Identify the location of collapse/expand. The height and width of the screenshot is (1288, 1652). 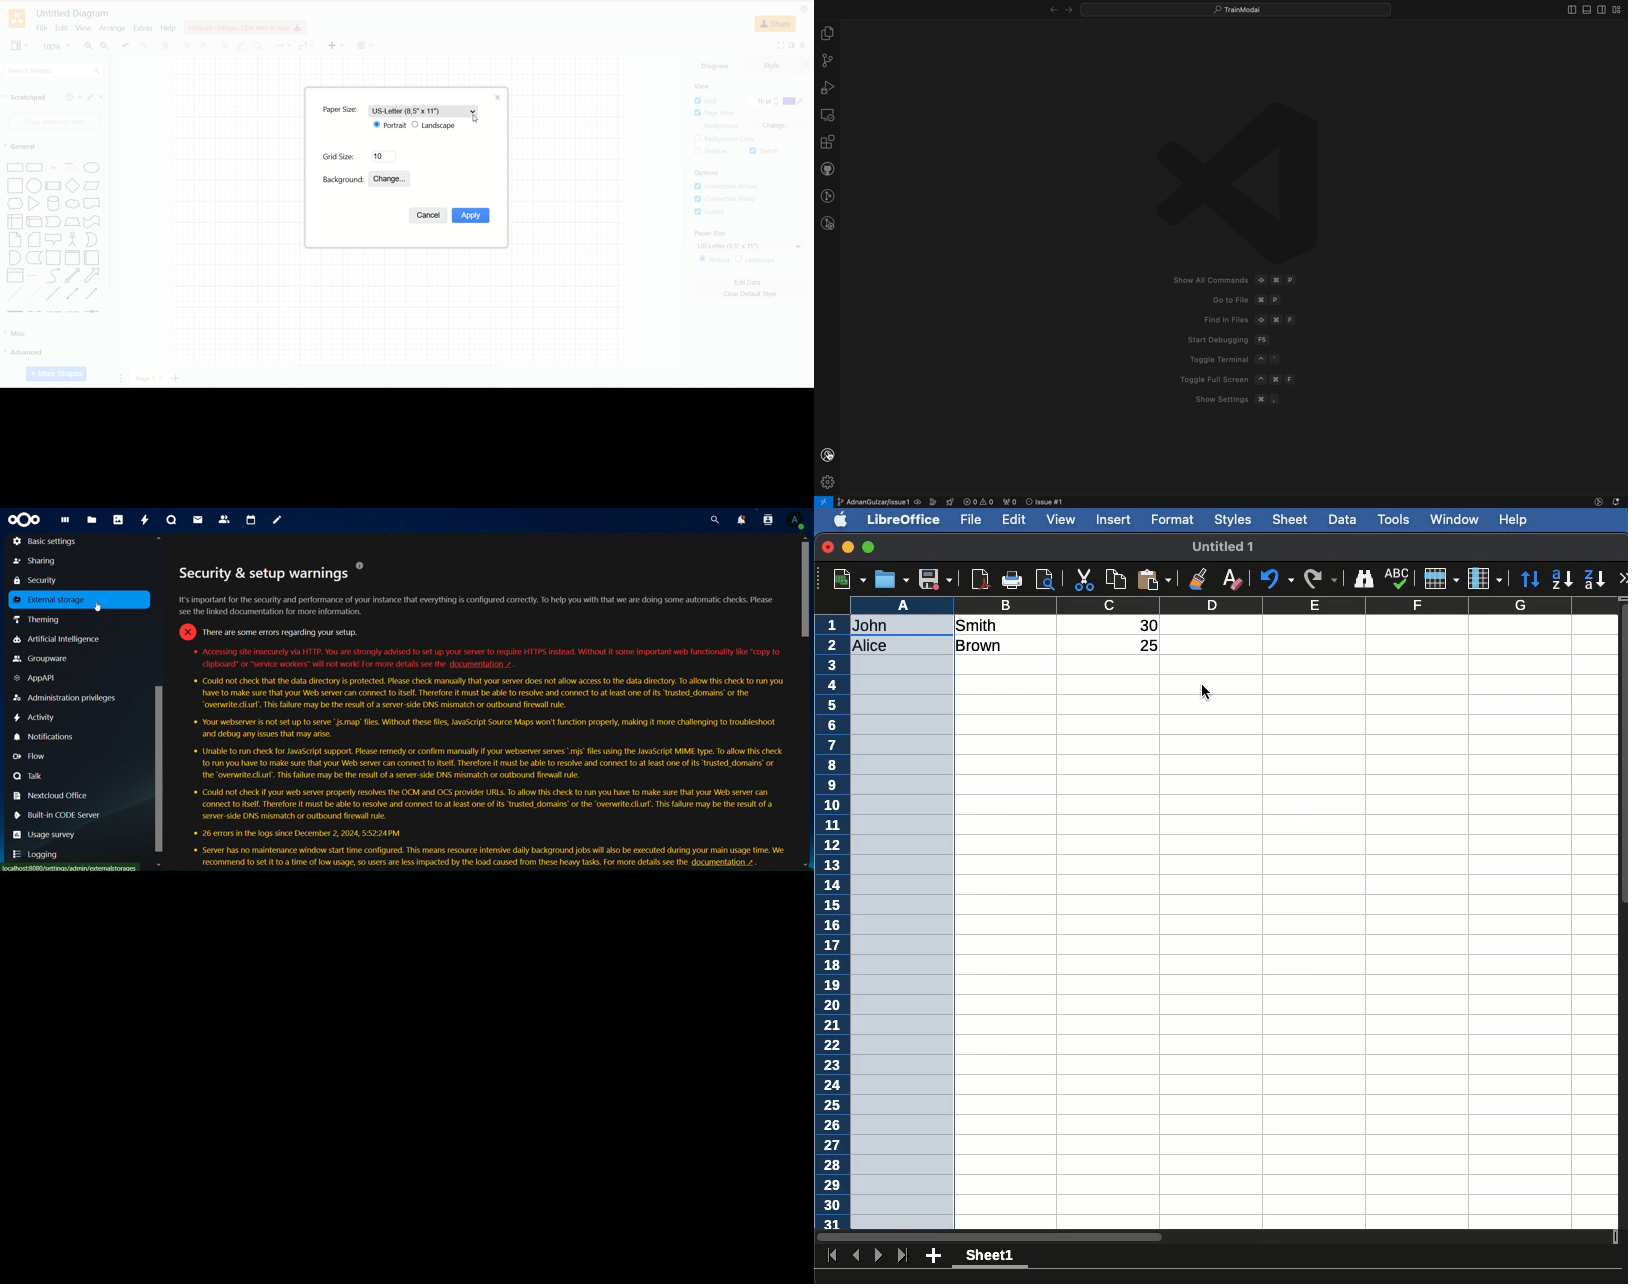
(806, 46).